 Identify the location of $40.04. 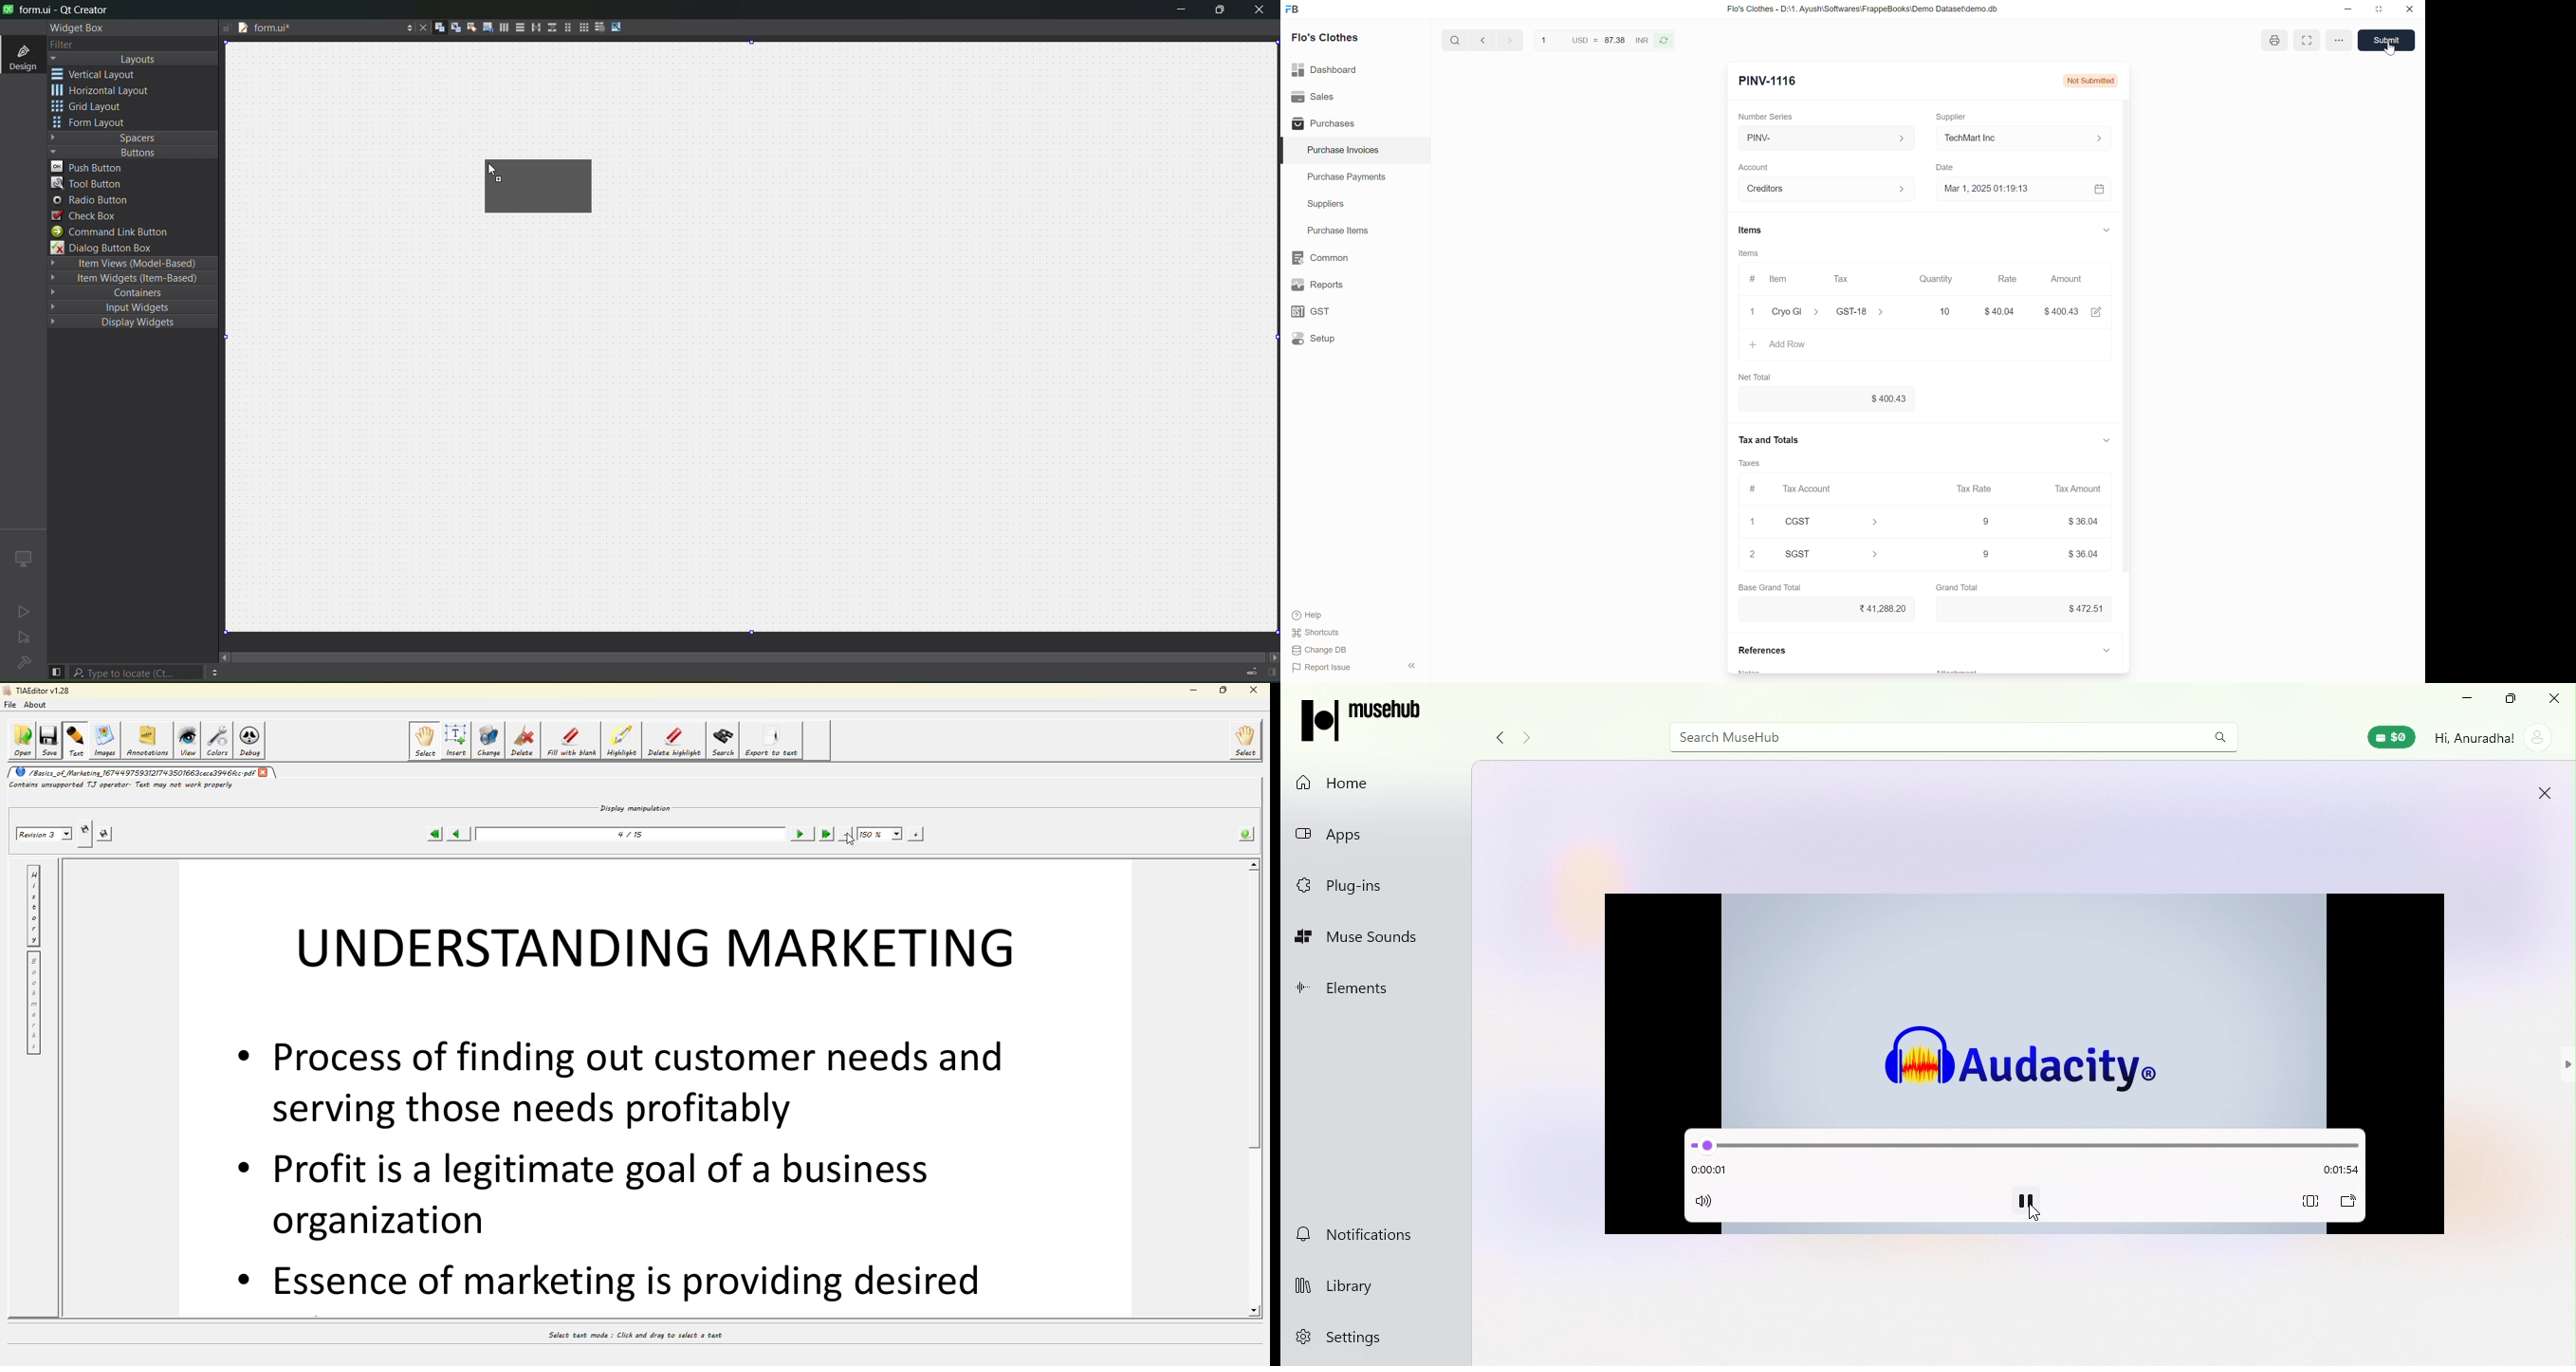
(1827, 399).